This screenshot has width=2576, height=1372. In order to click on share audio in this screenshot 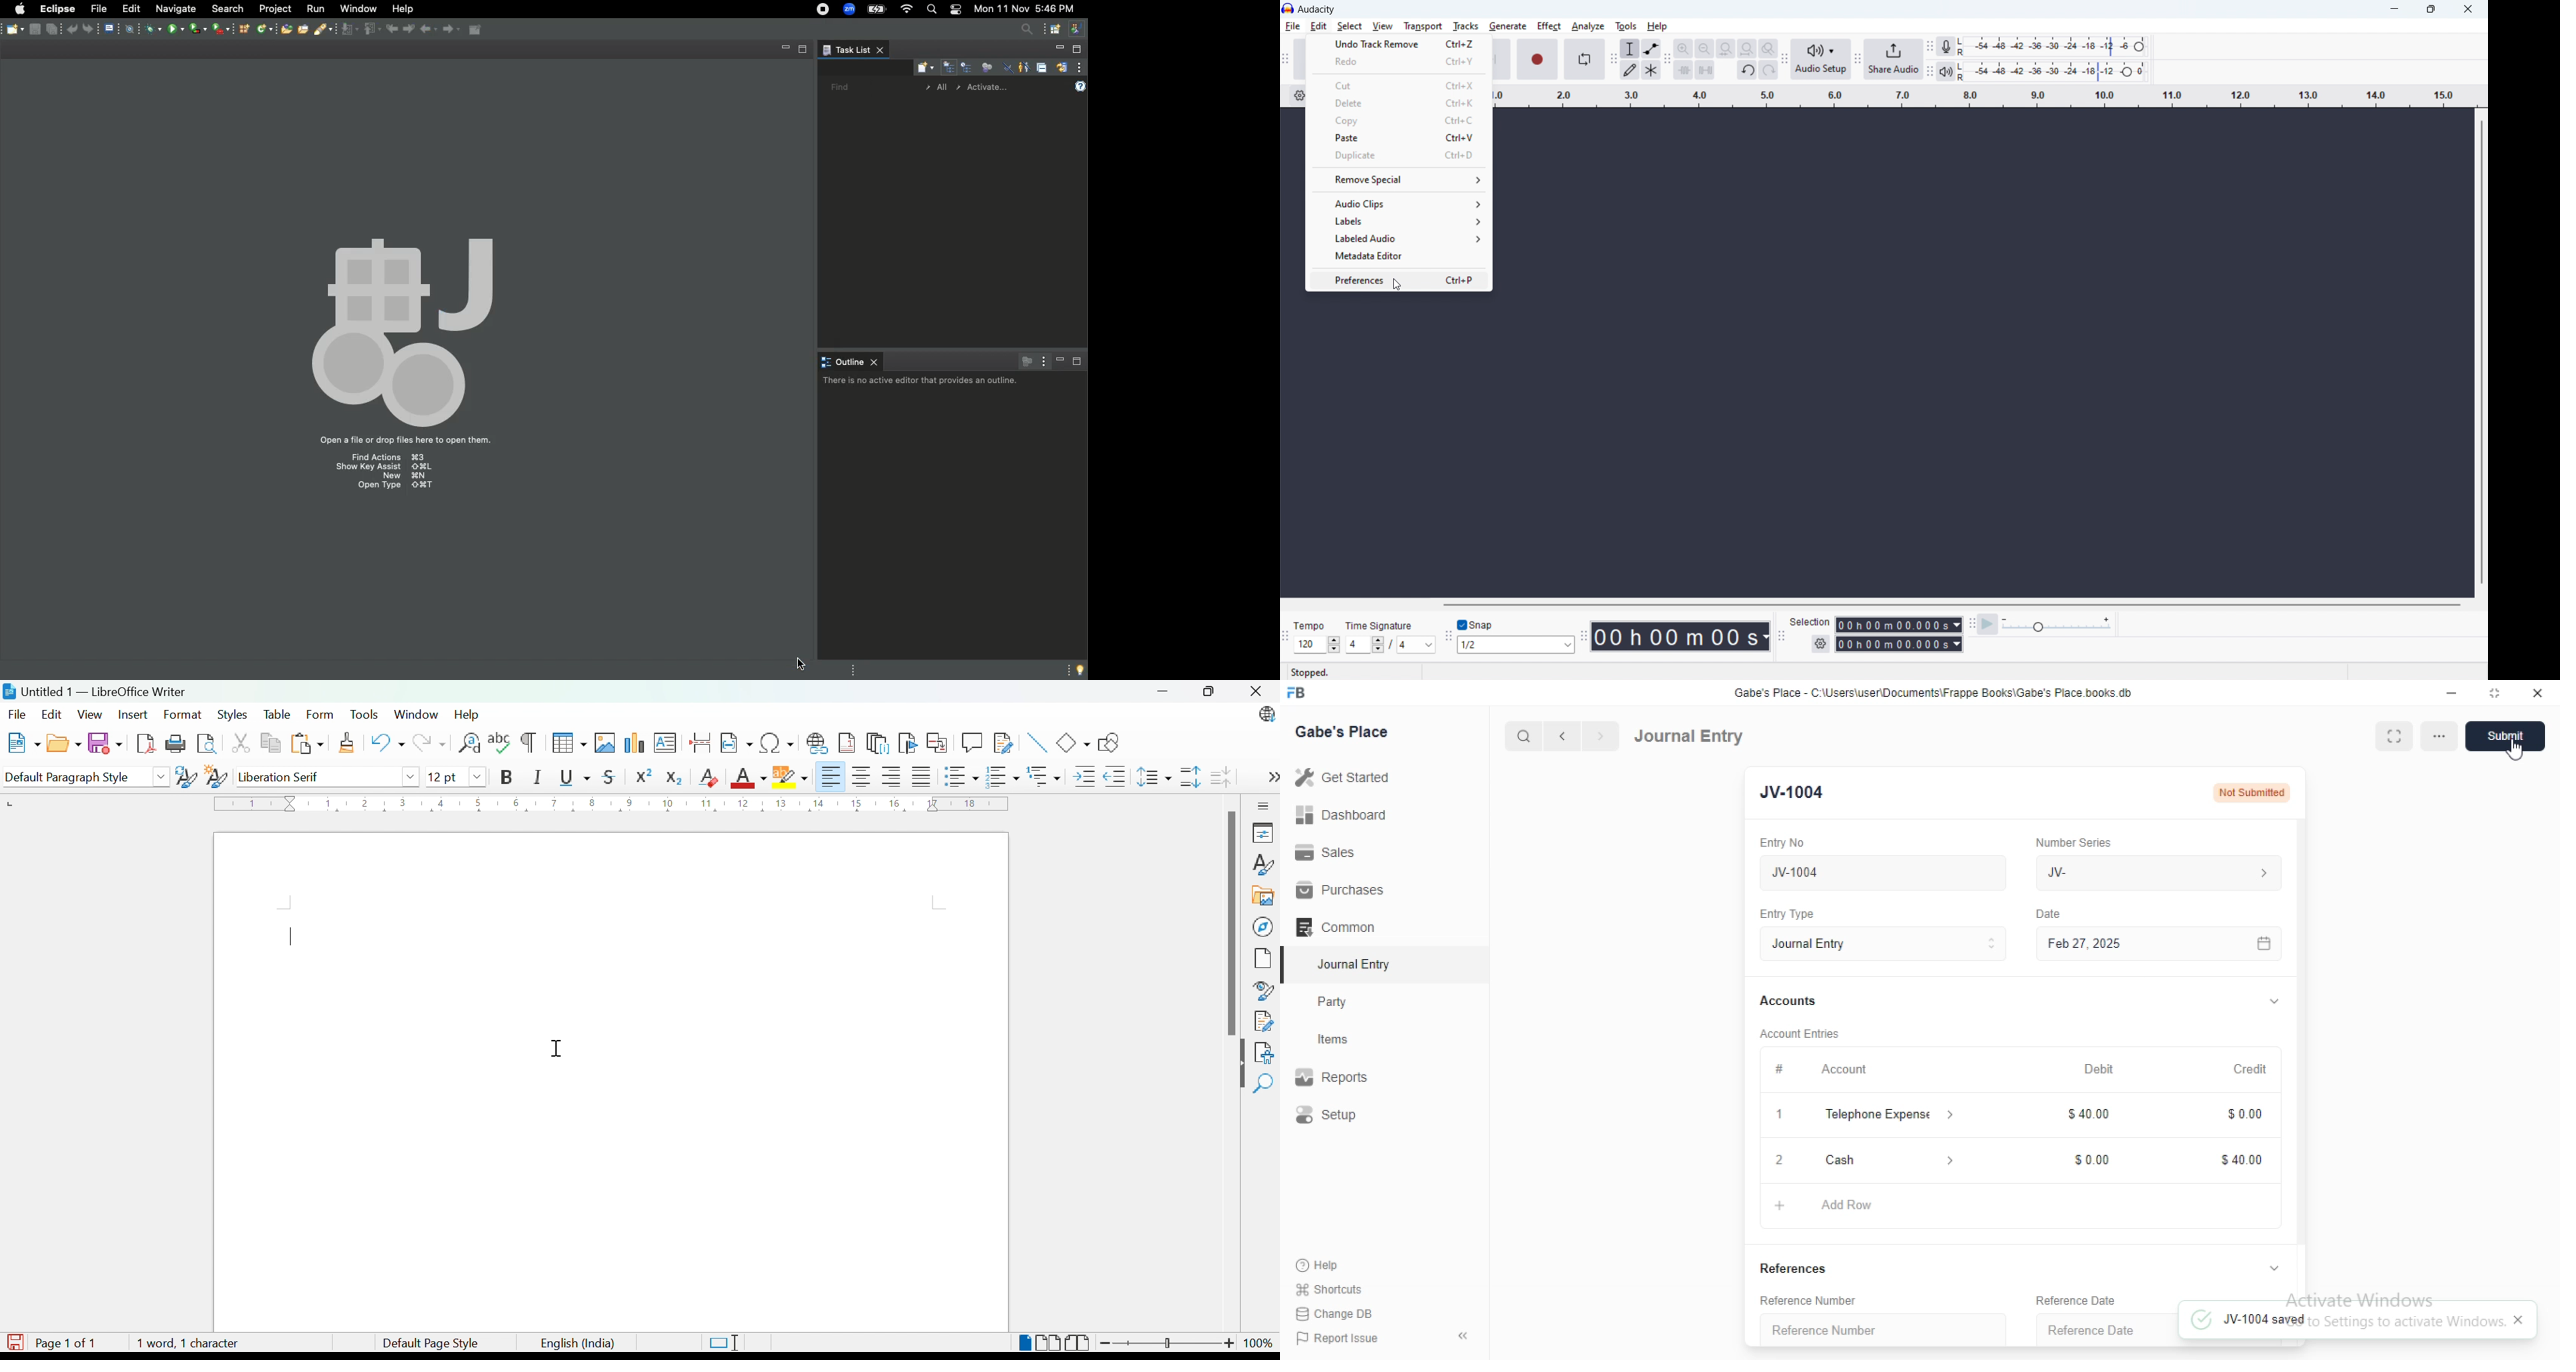, I will do `click(1895, 59)`.